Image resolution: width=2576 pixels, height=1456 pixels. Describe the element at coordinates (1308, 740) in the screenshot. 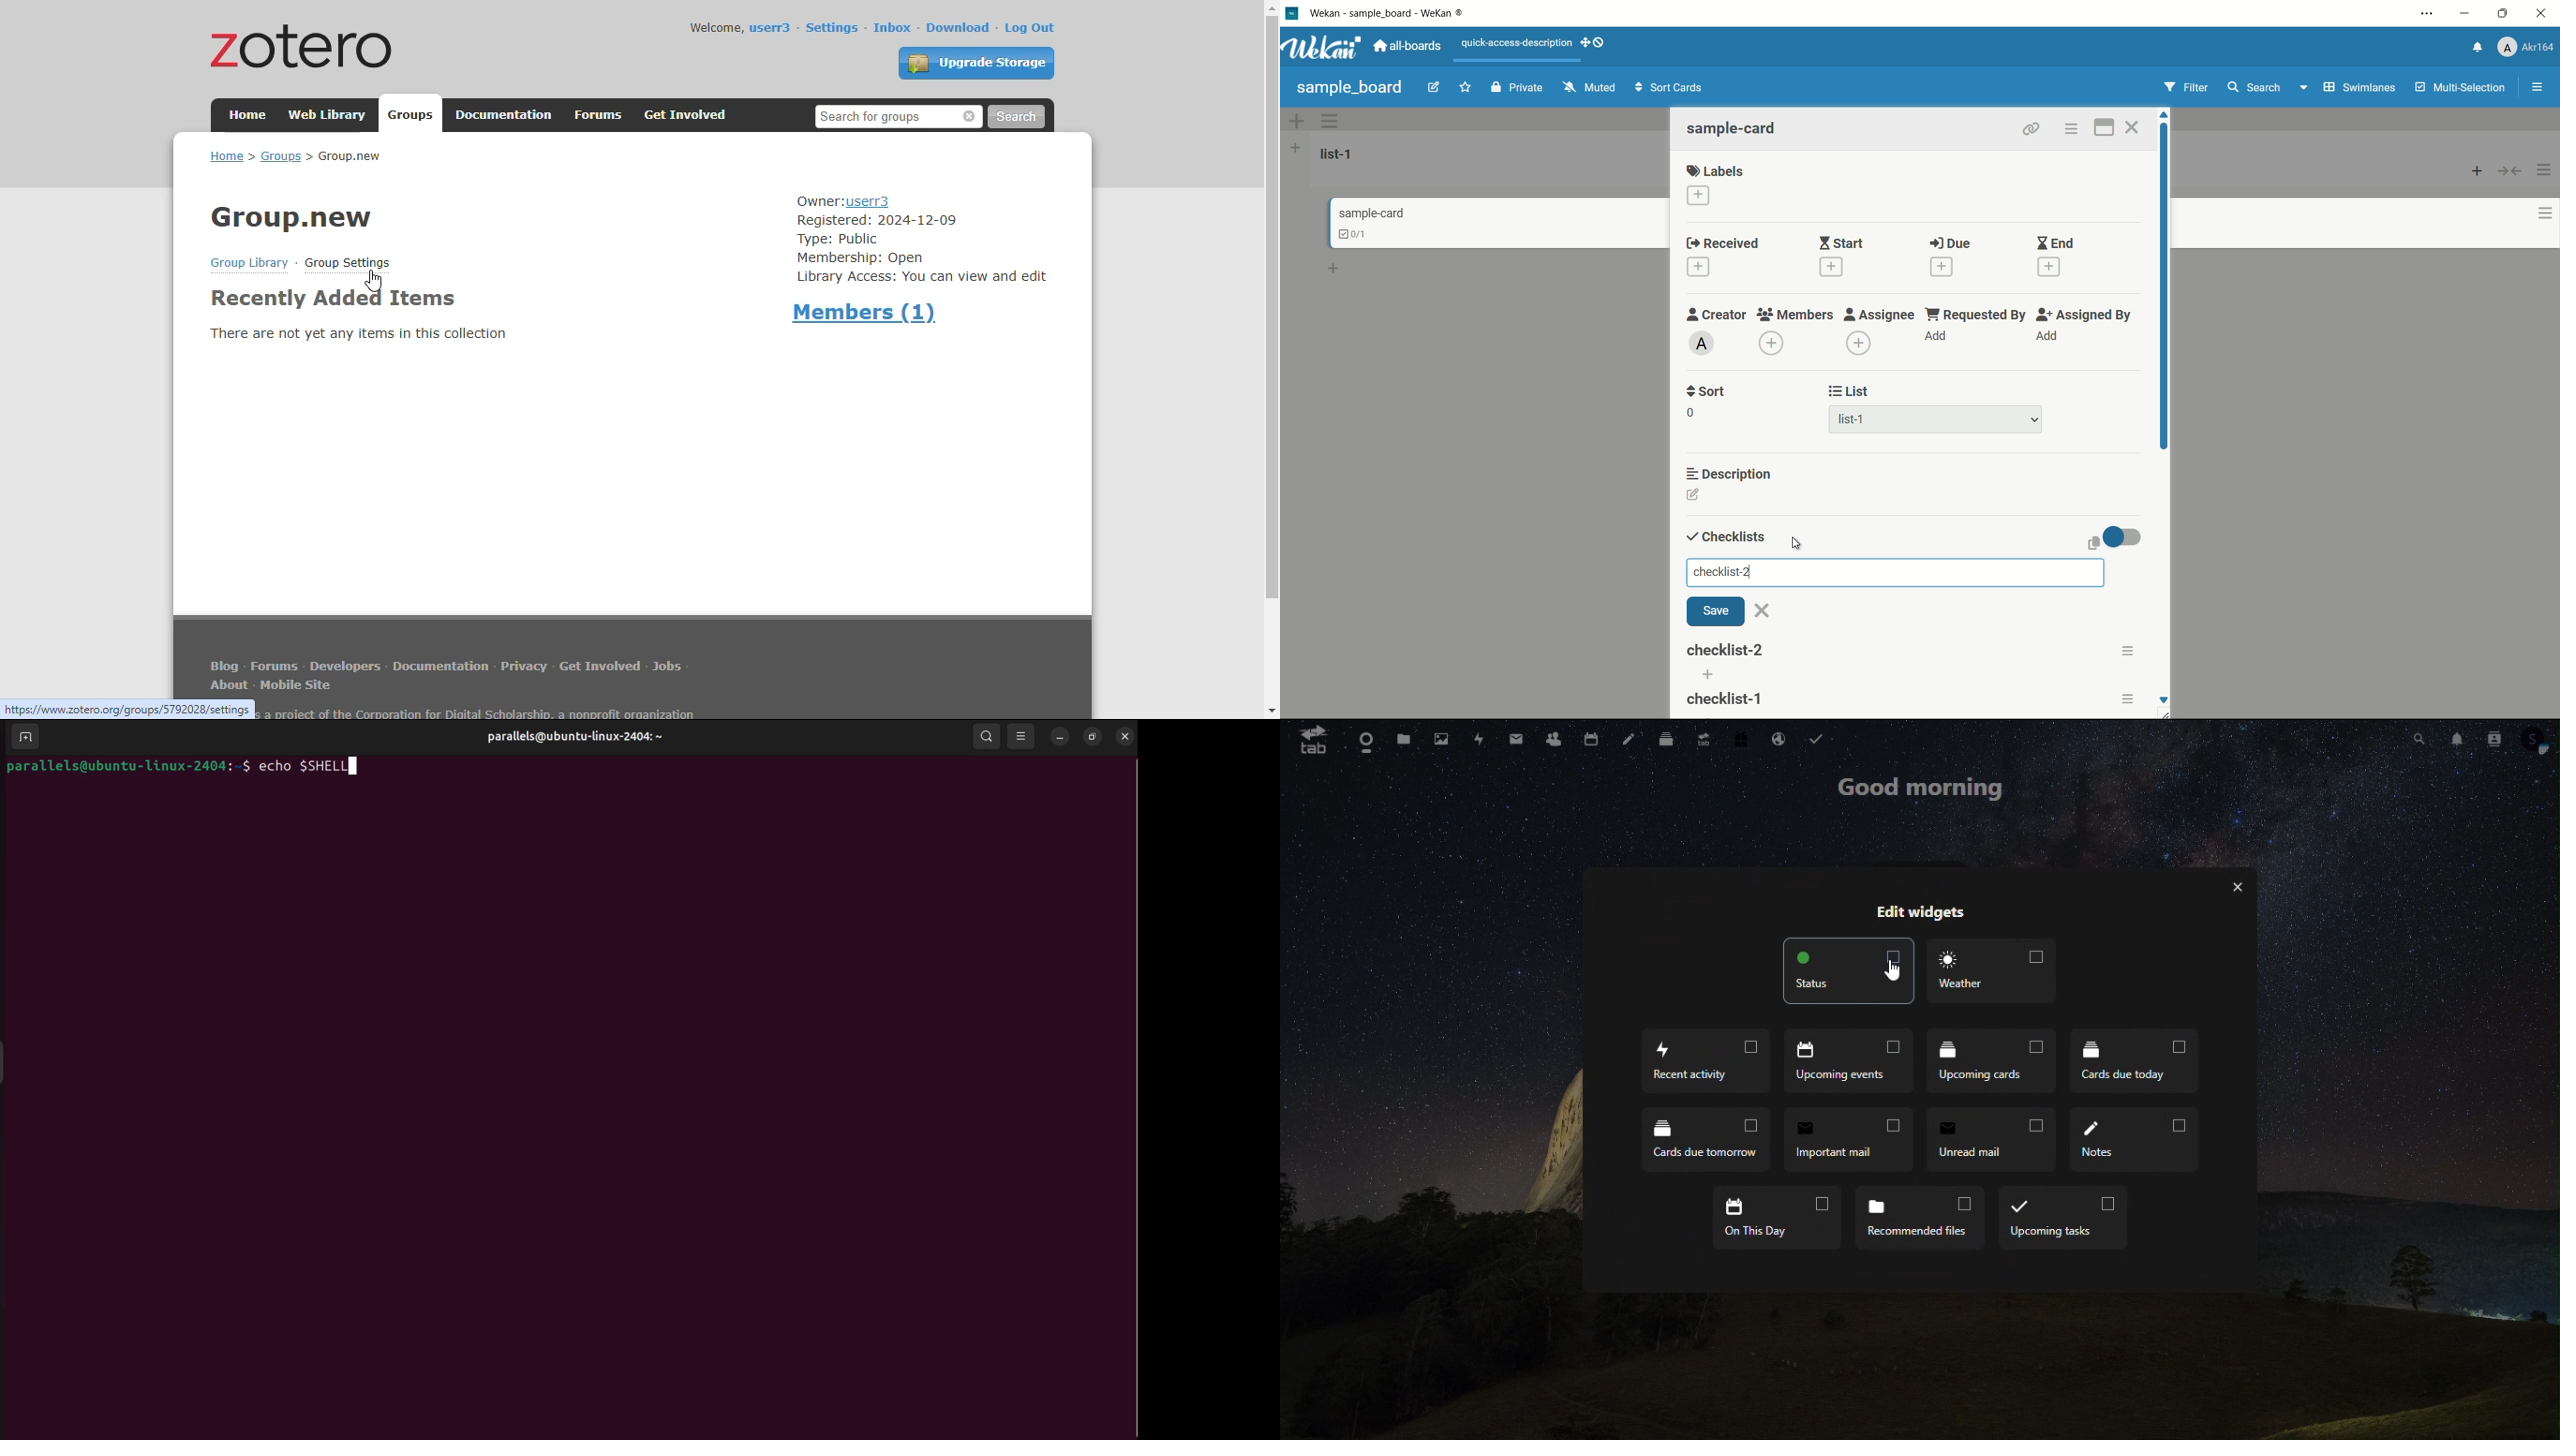

I see `tab` at that location.